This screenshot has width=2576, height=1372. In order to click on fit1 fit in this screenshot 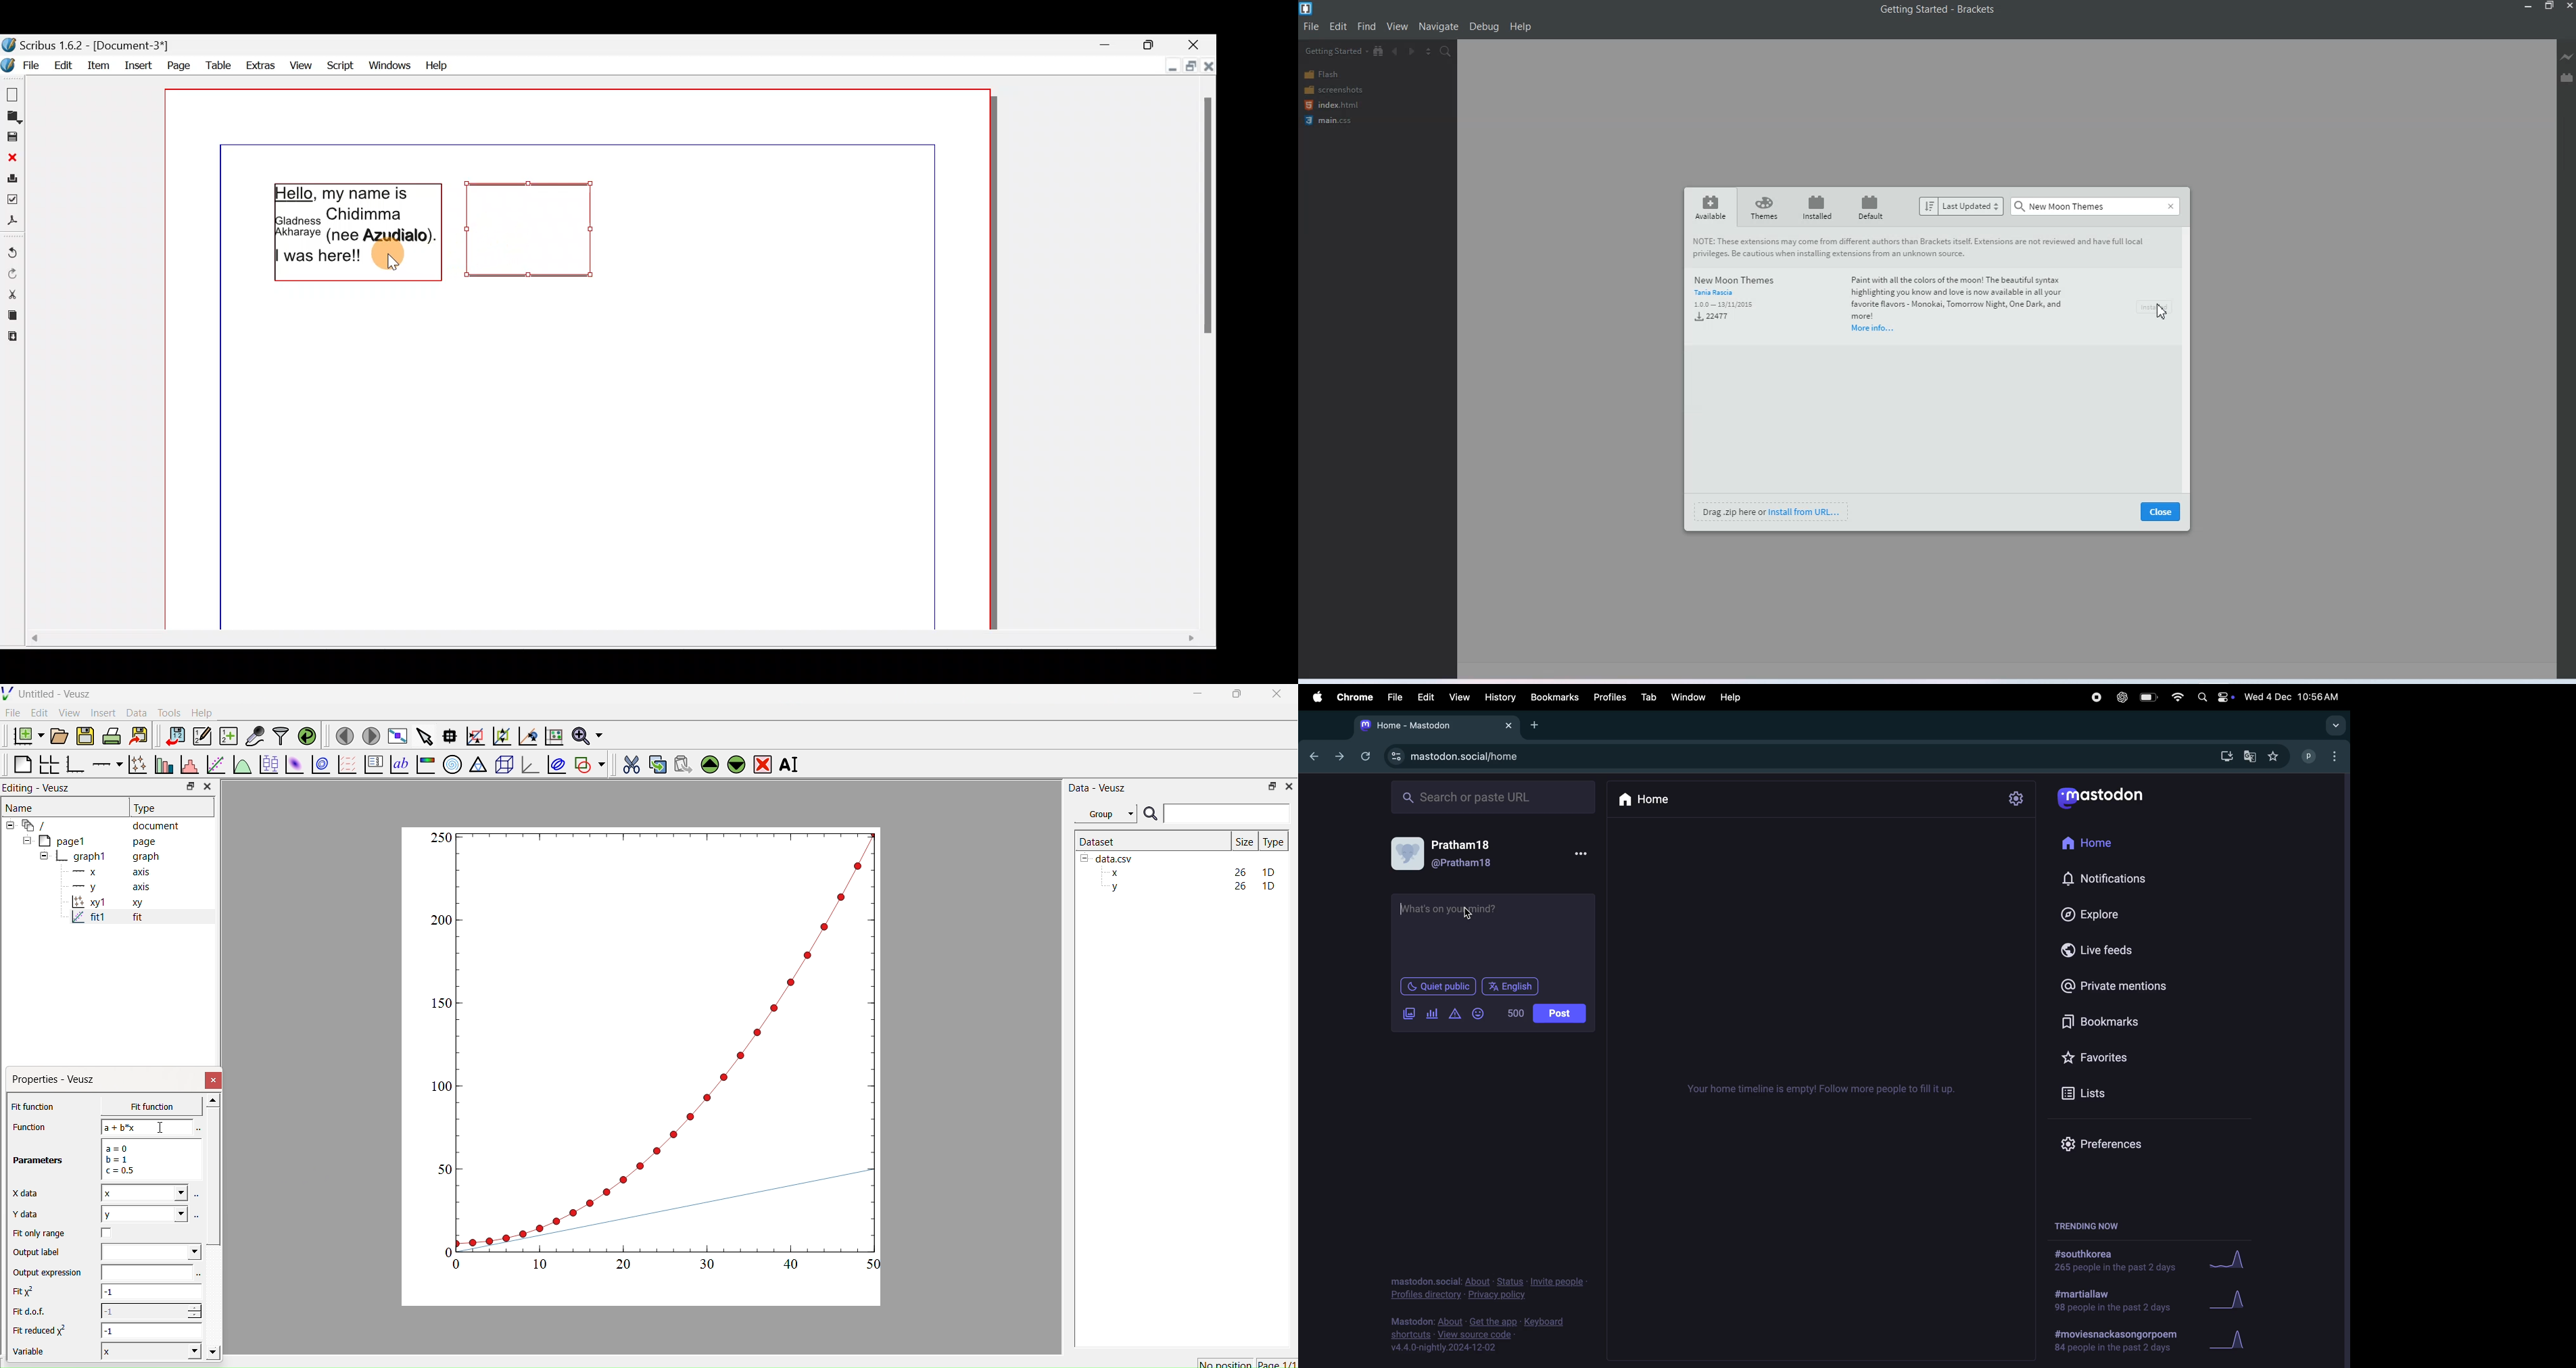, I will do `click(105, 920)`.